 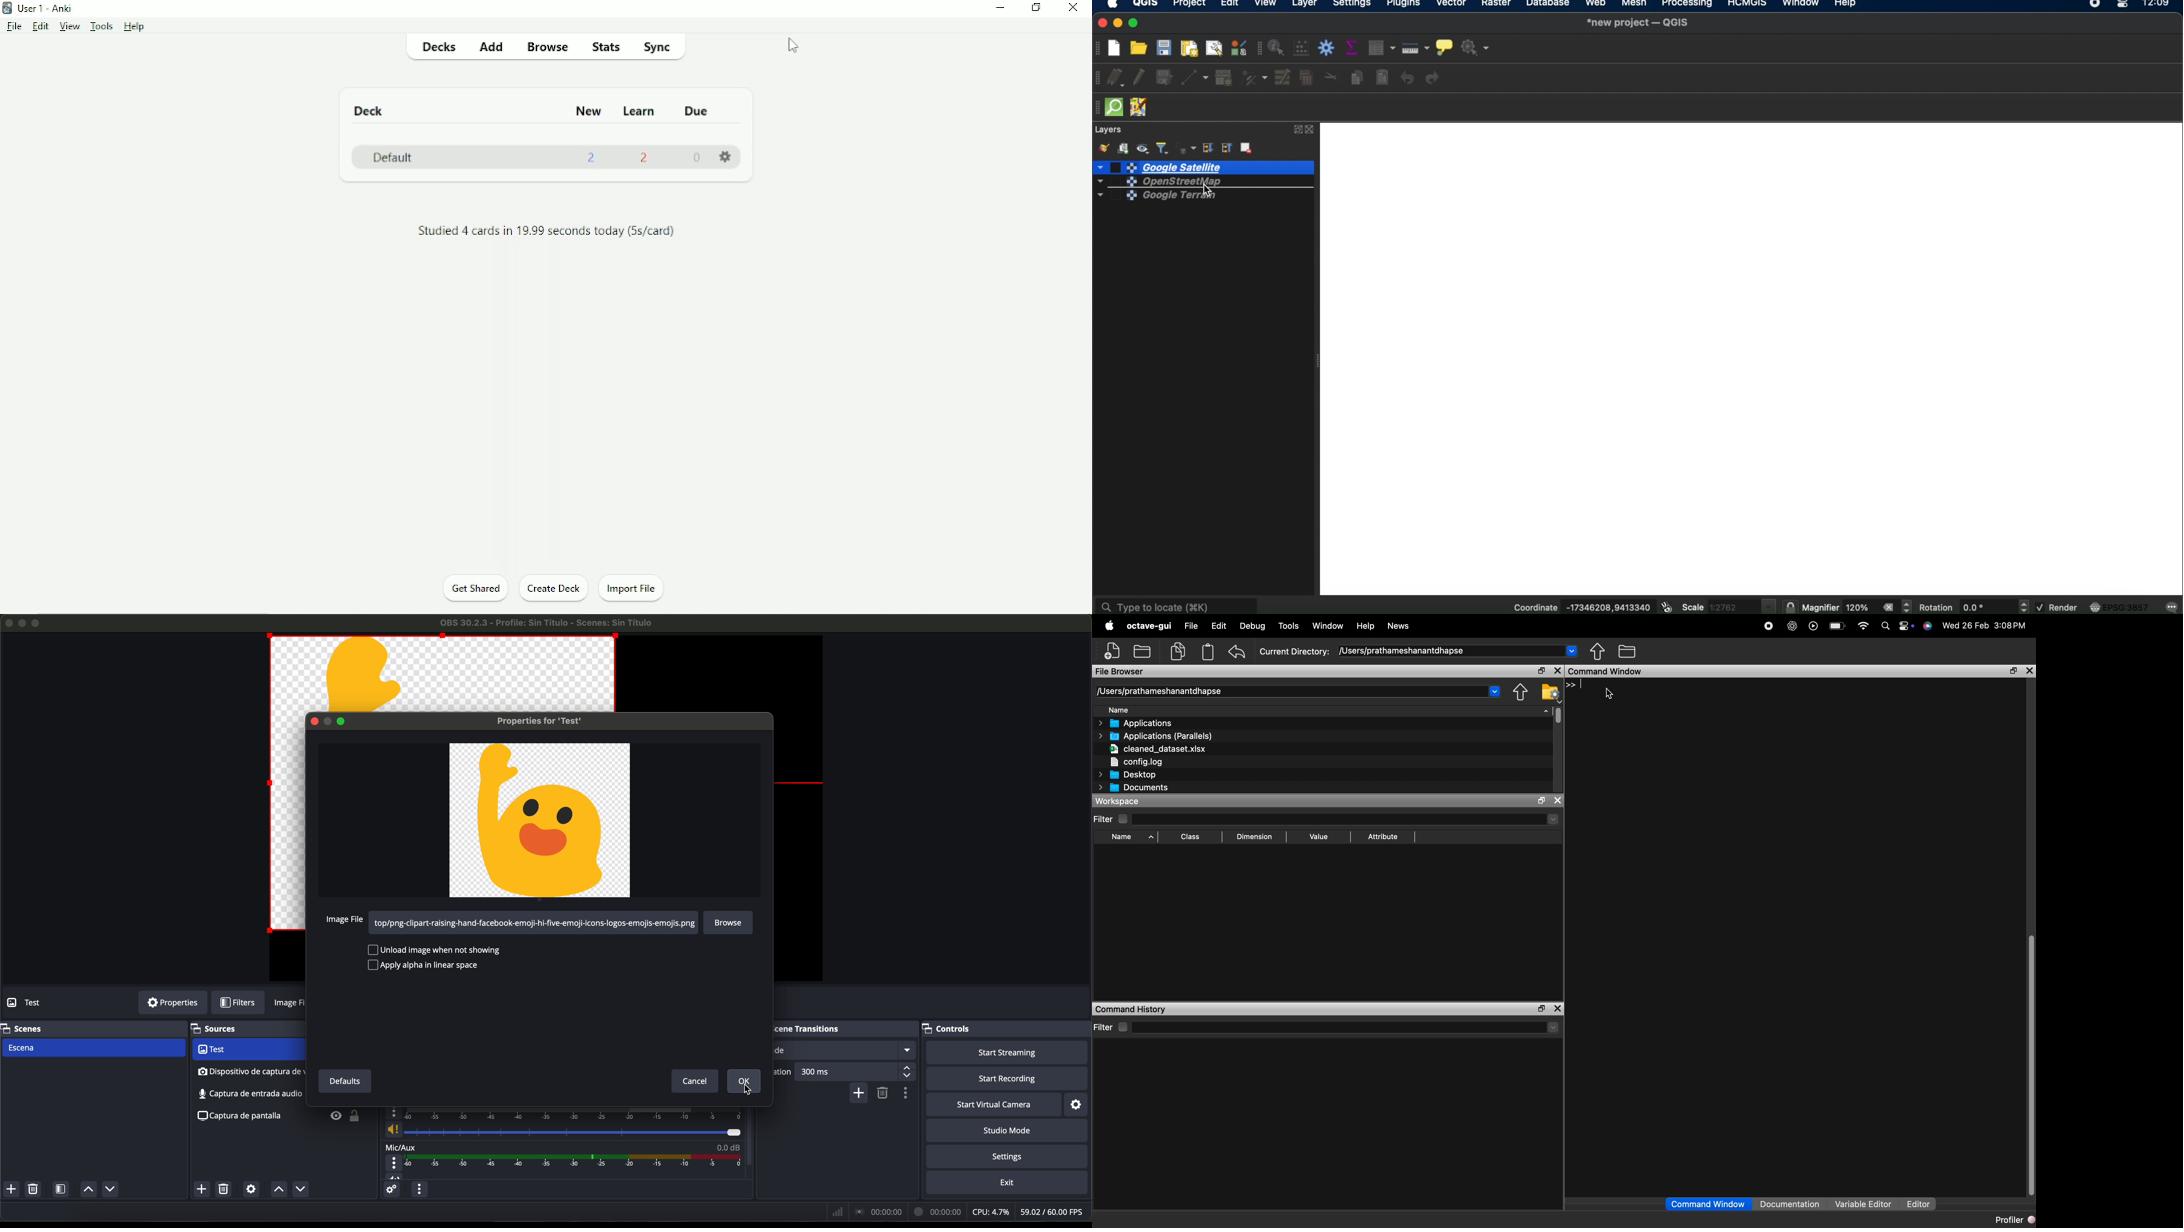 I want to click on Help, so click(x=134, y=27).